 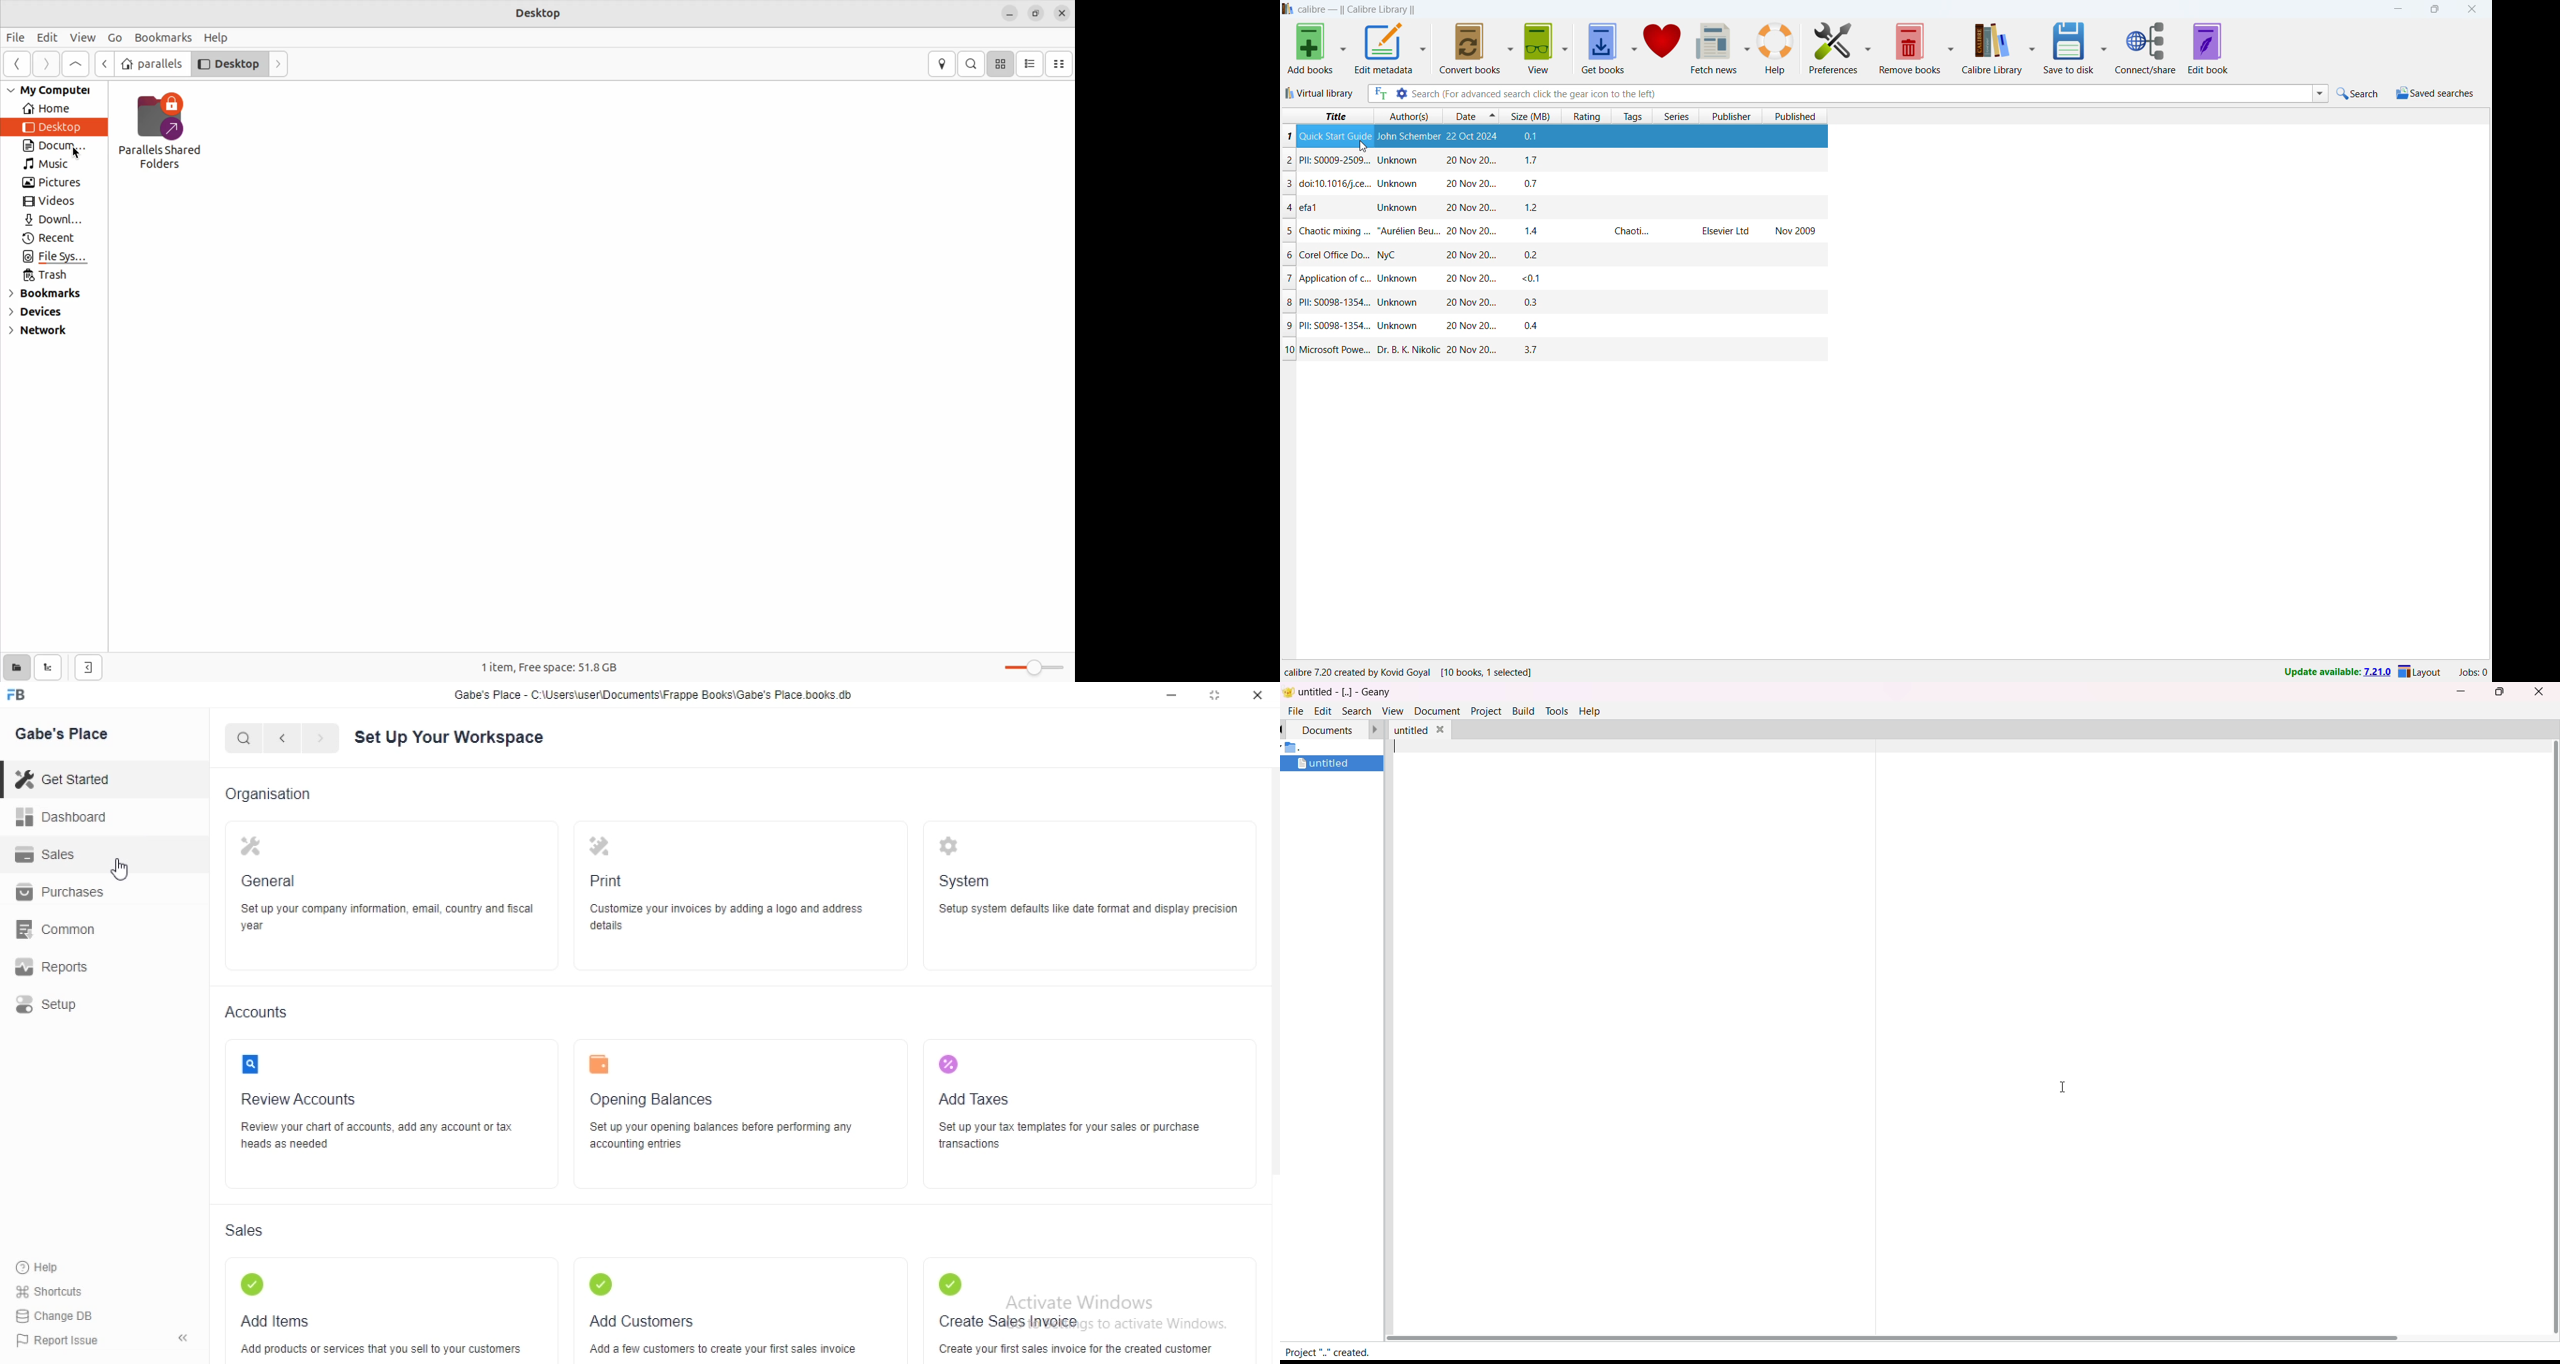 I want to click on connect/share, so click(x=2148, y=48).